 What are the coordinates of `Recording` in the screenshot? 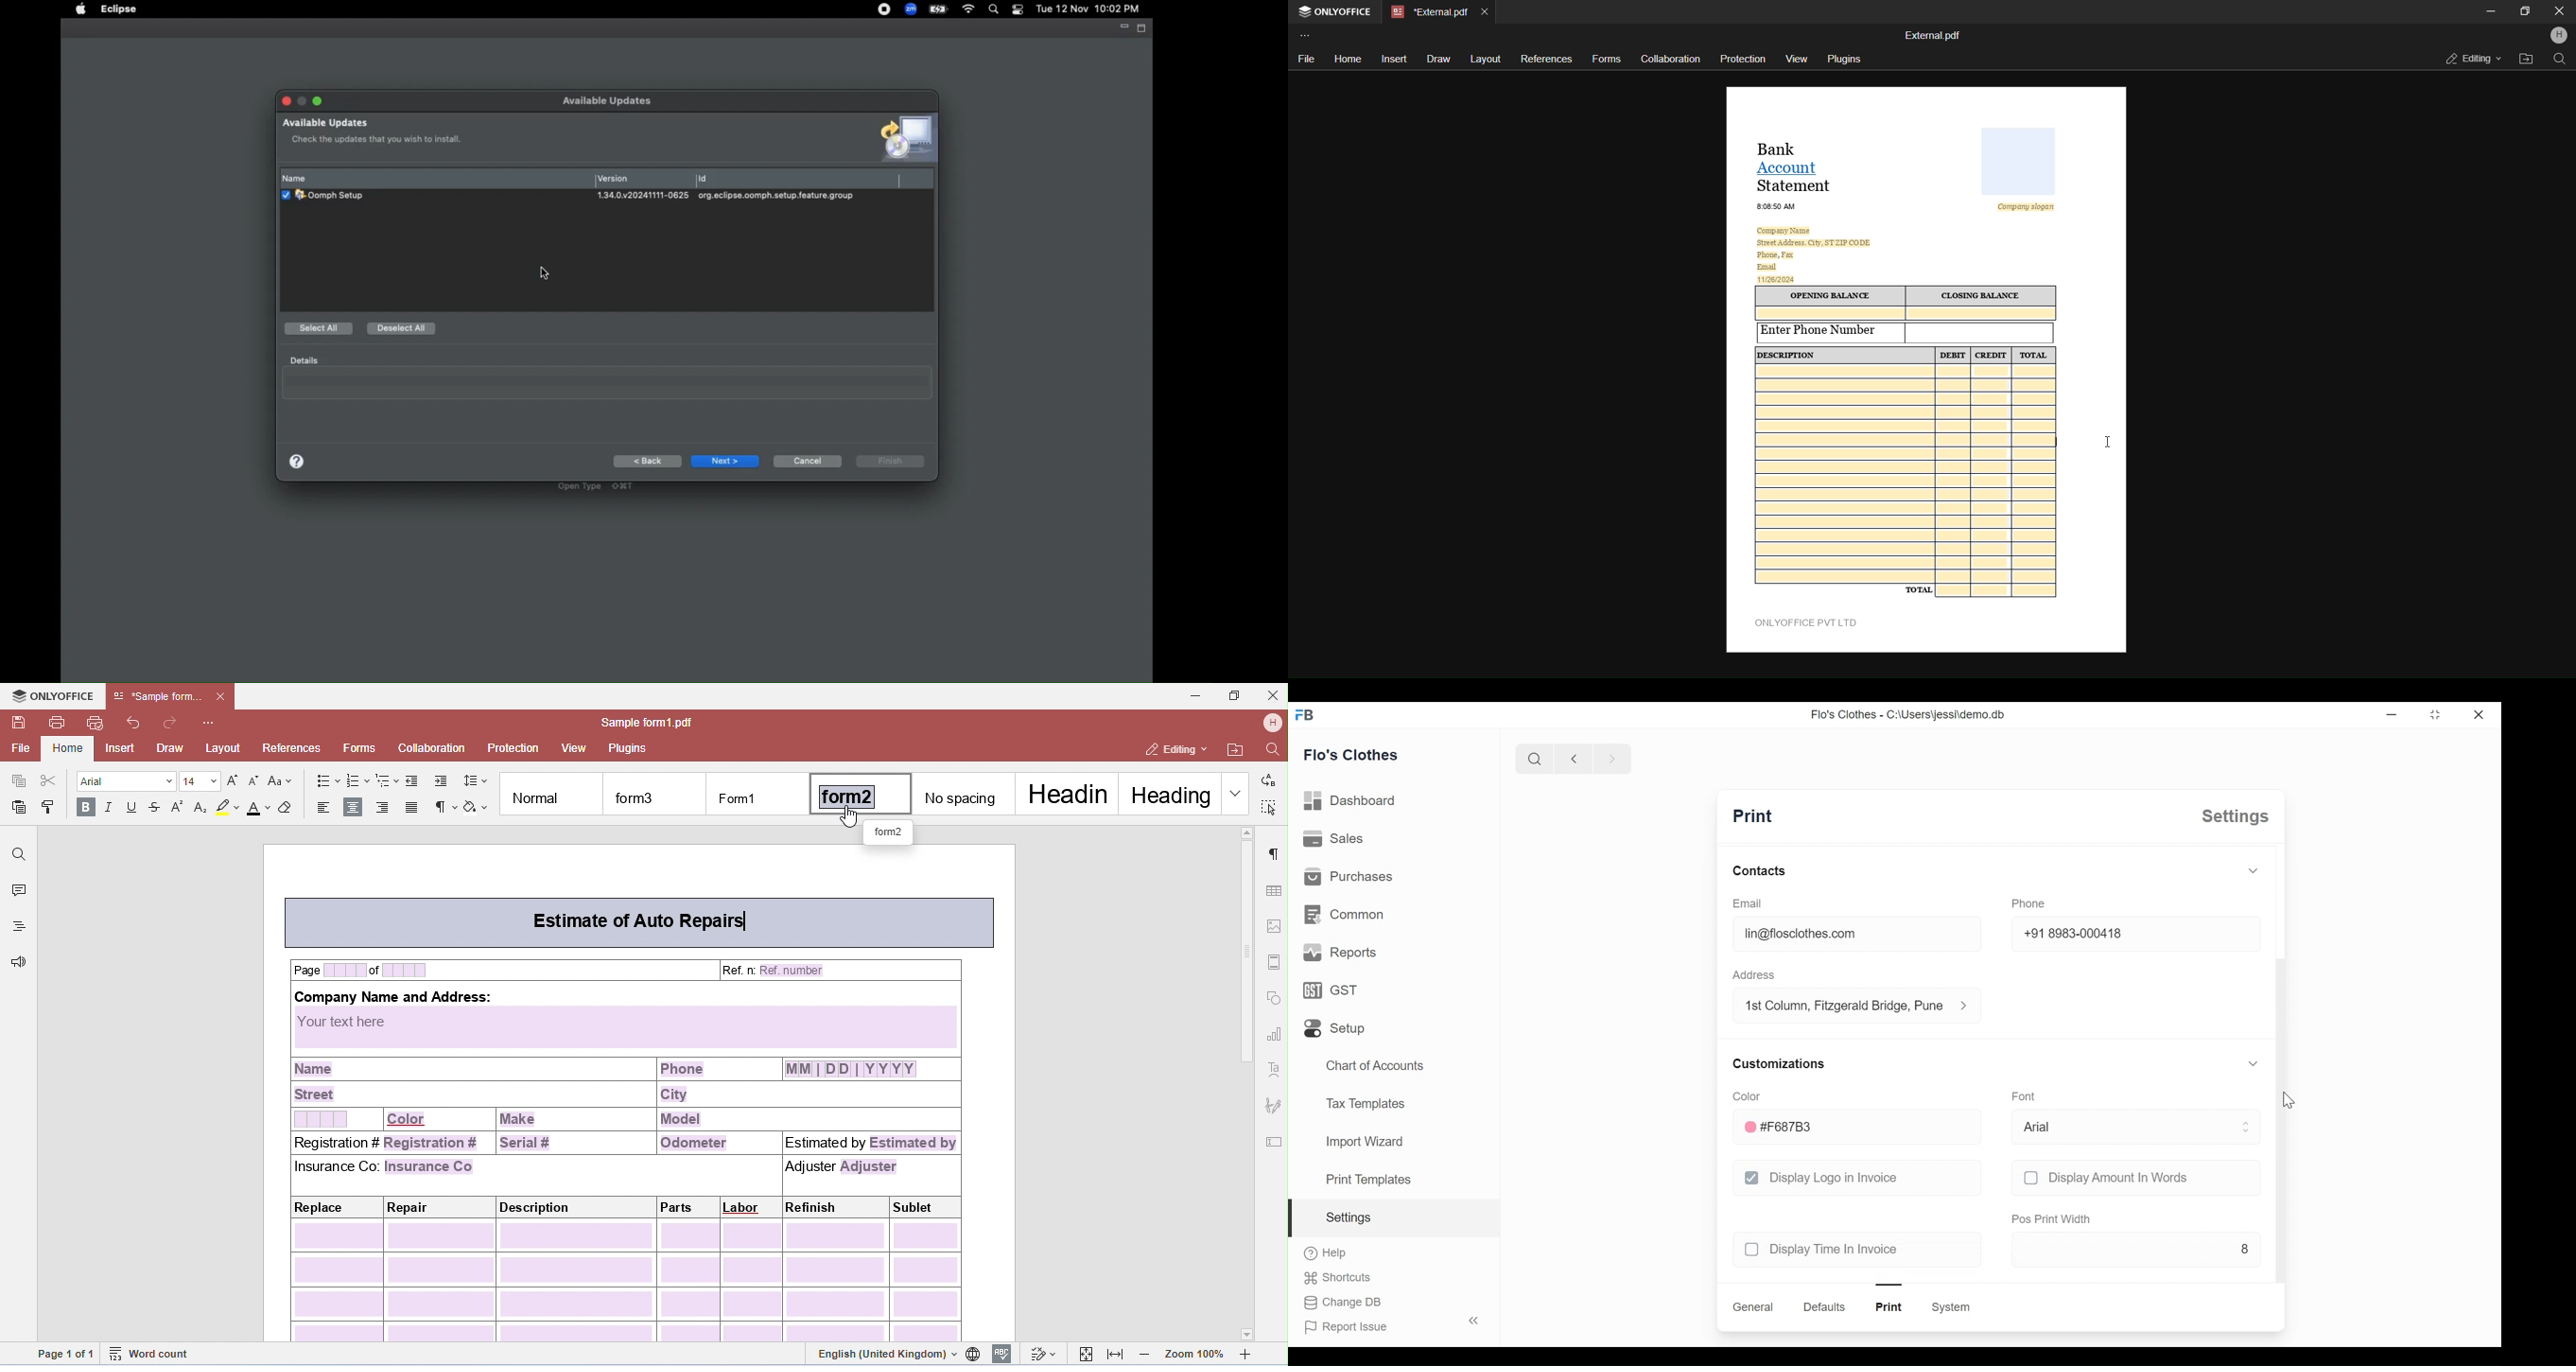 It's located at (884, 9).